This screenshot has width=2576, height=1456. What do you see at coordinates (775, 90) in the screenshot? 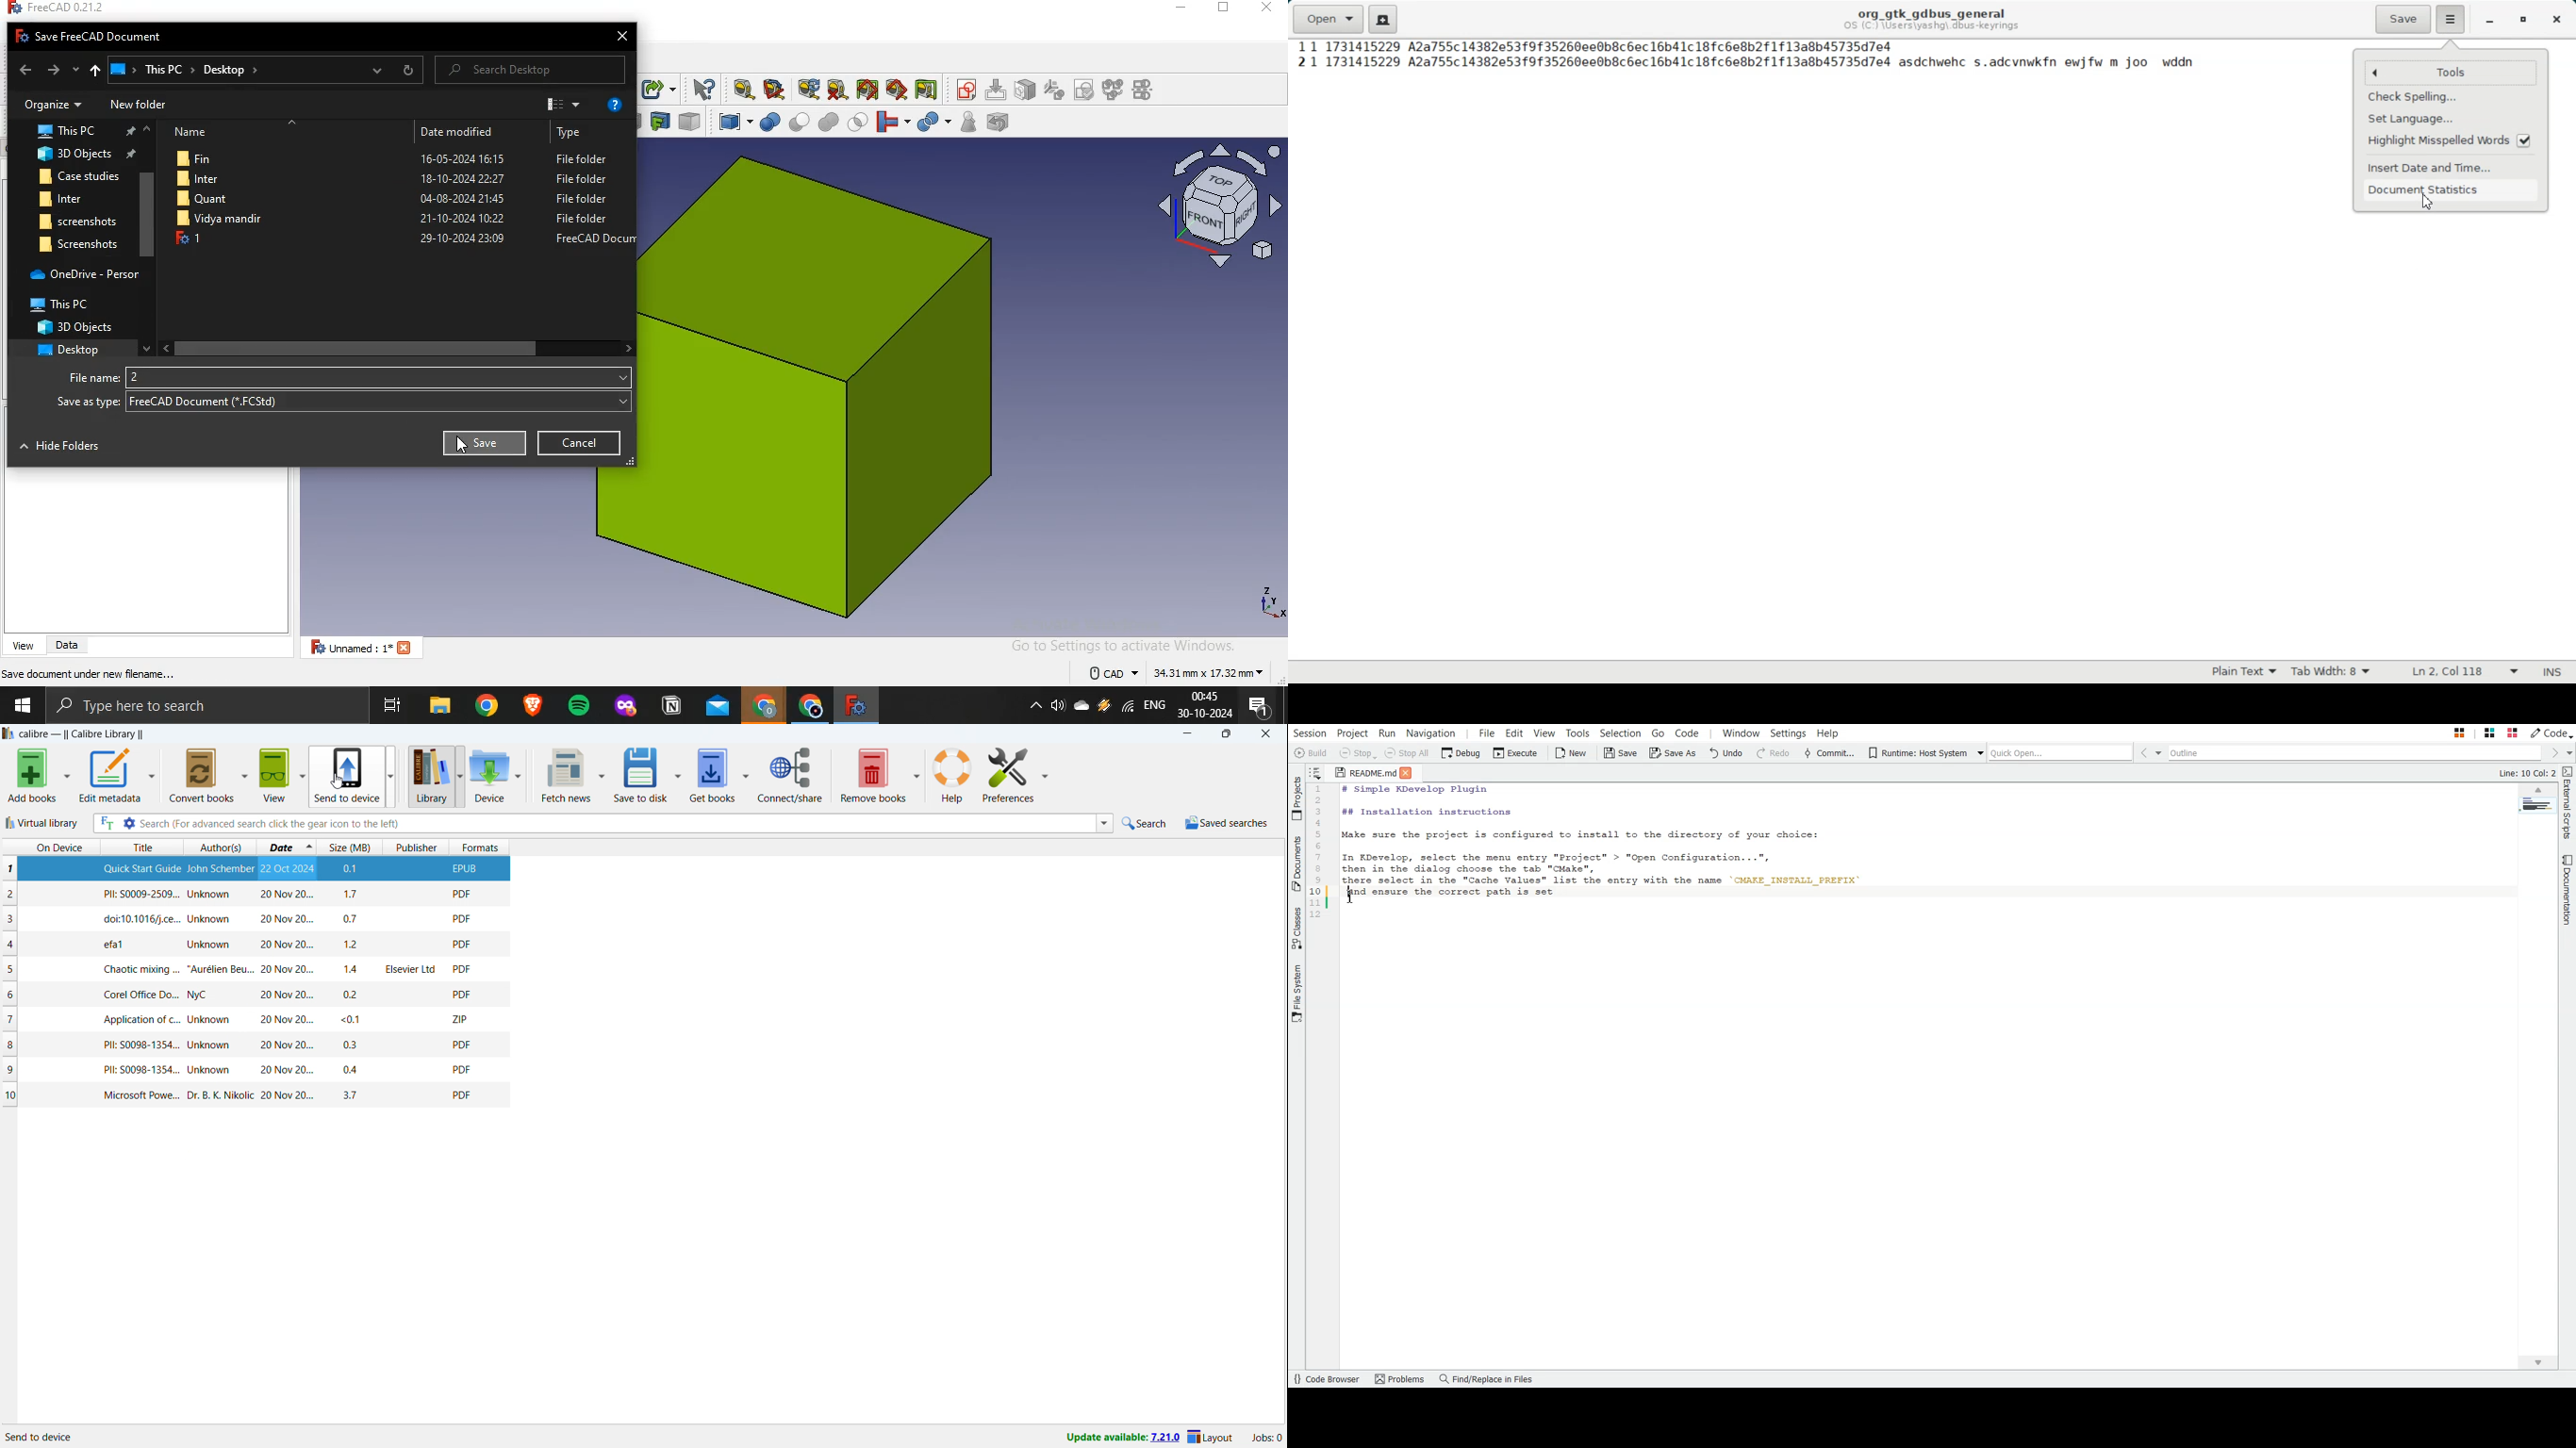
I see `measure angular` at bounding box center [775, 90].